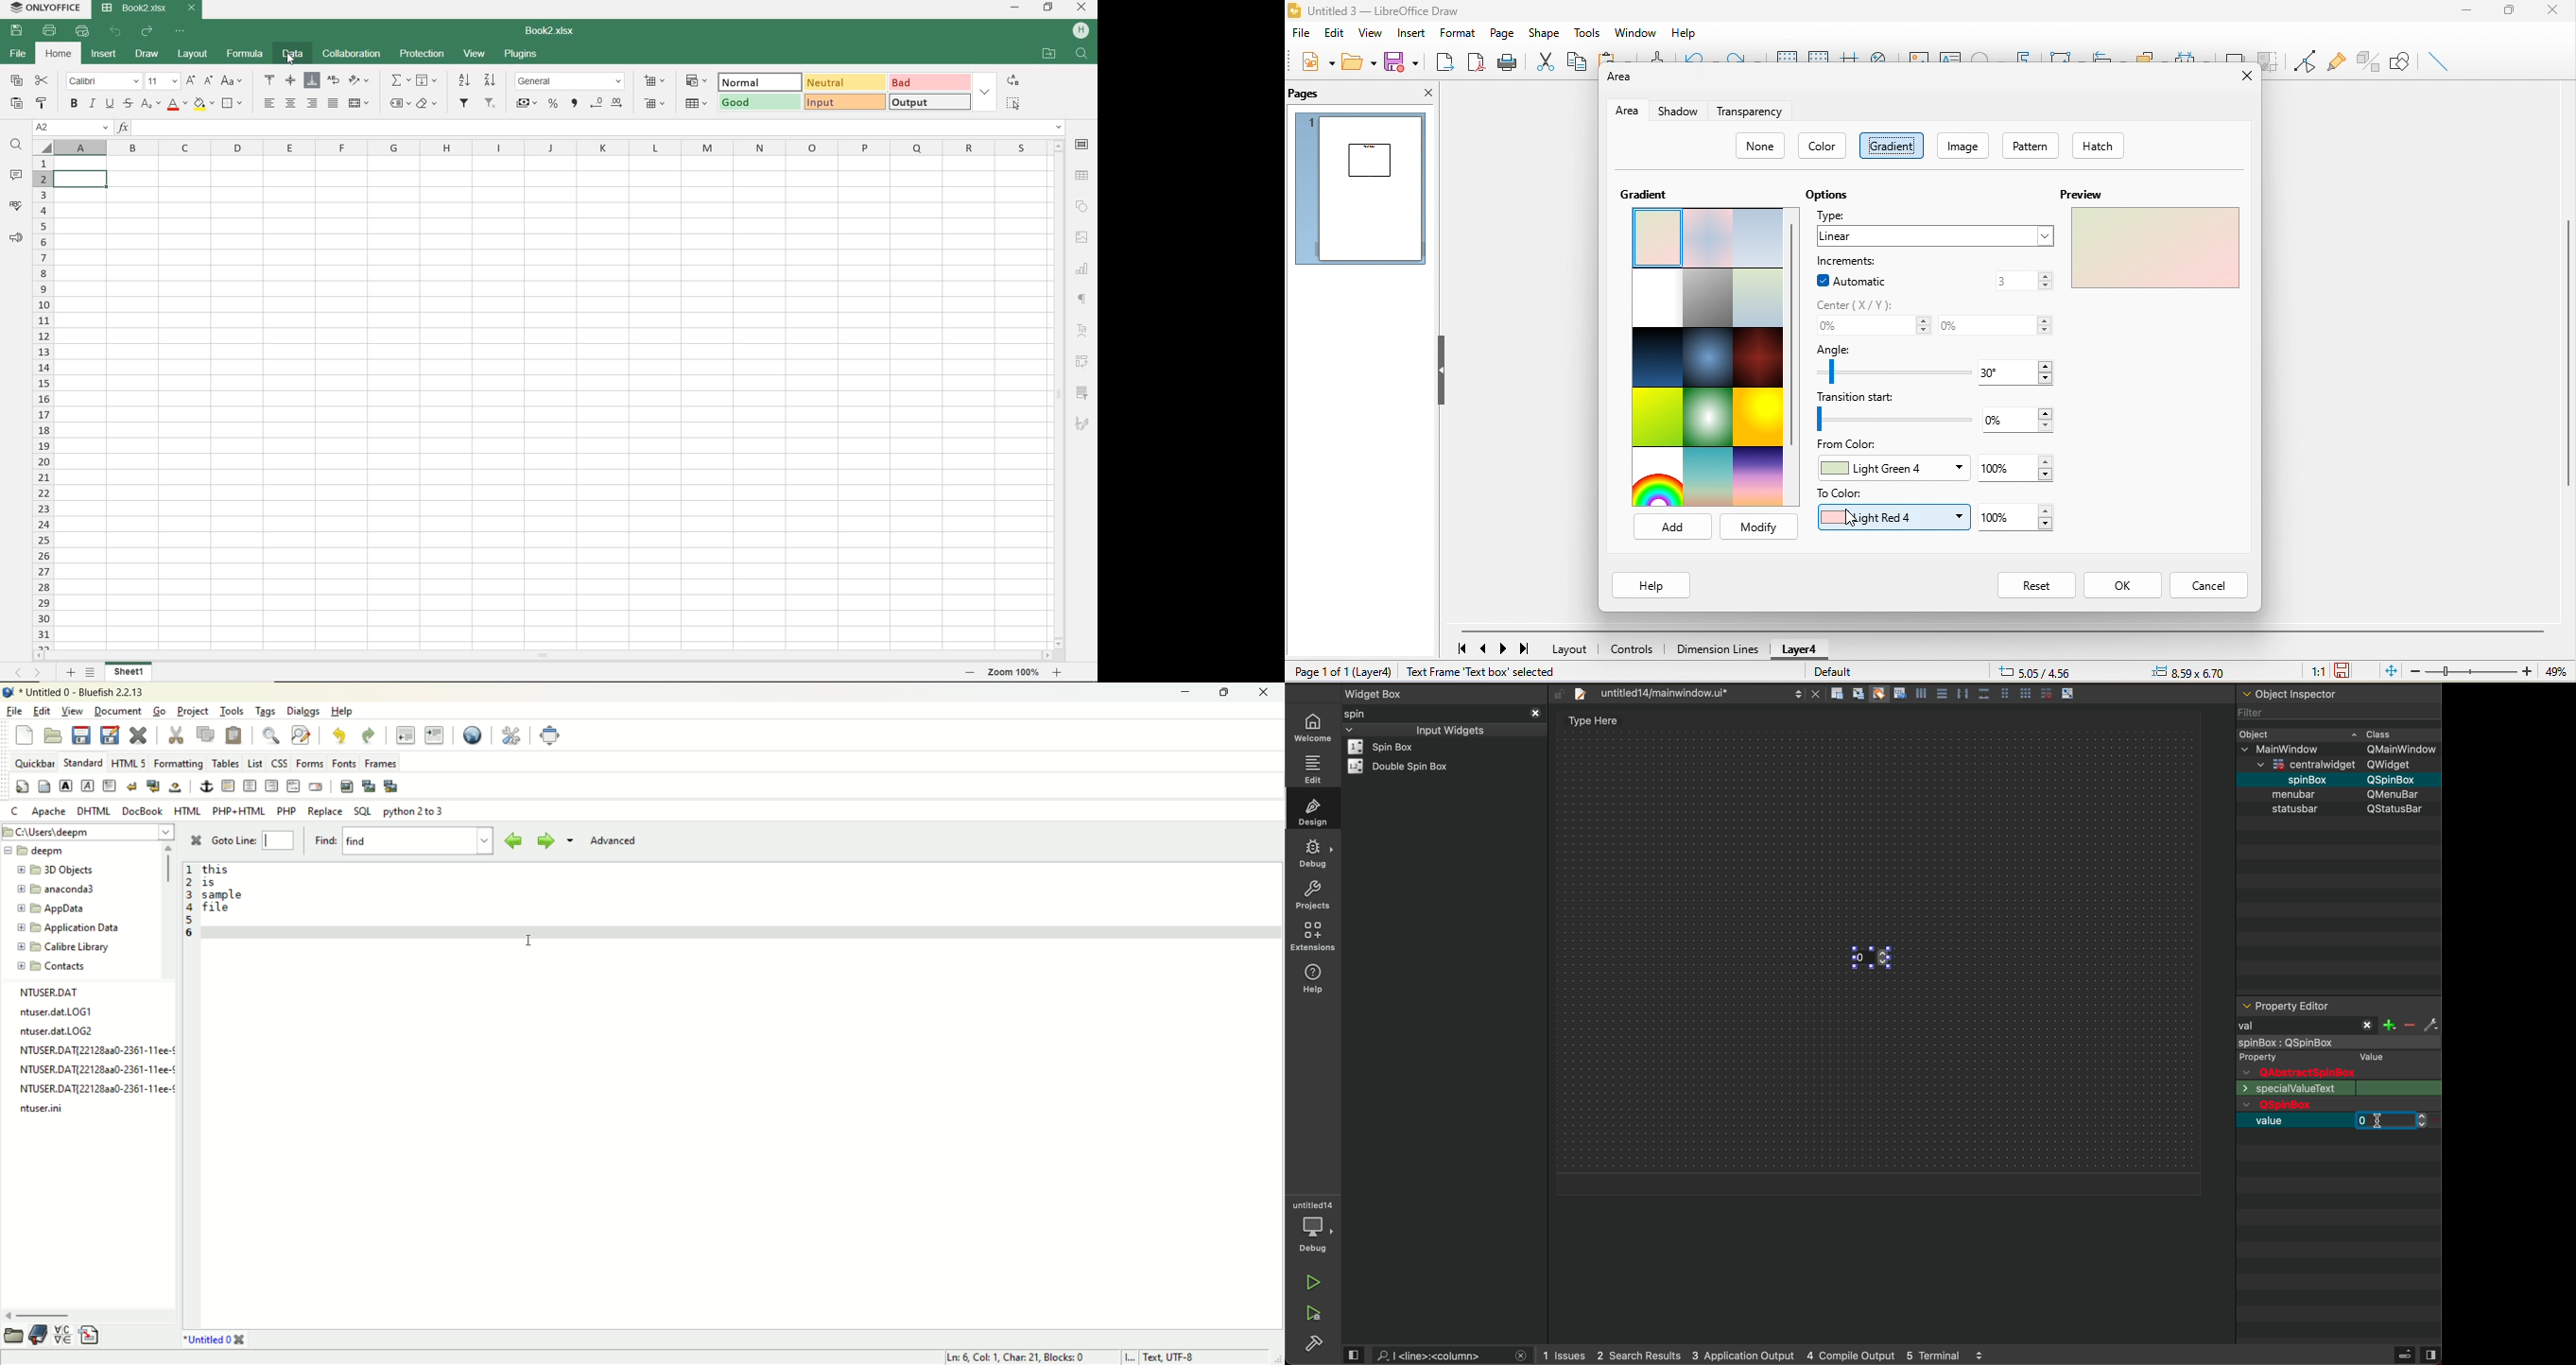 The width and height of the screenshot is (2576, 1372). What do you see at coordinates (92, 104) in the screenshot?
I see `ITALIC` at bounding box center [92, 104].